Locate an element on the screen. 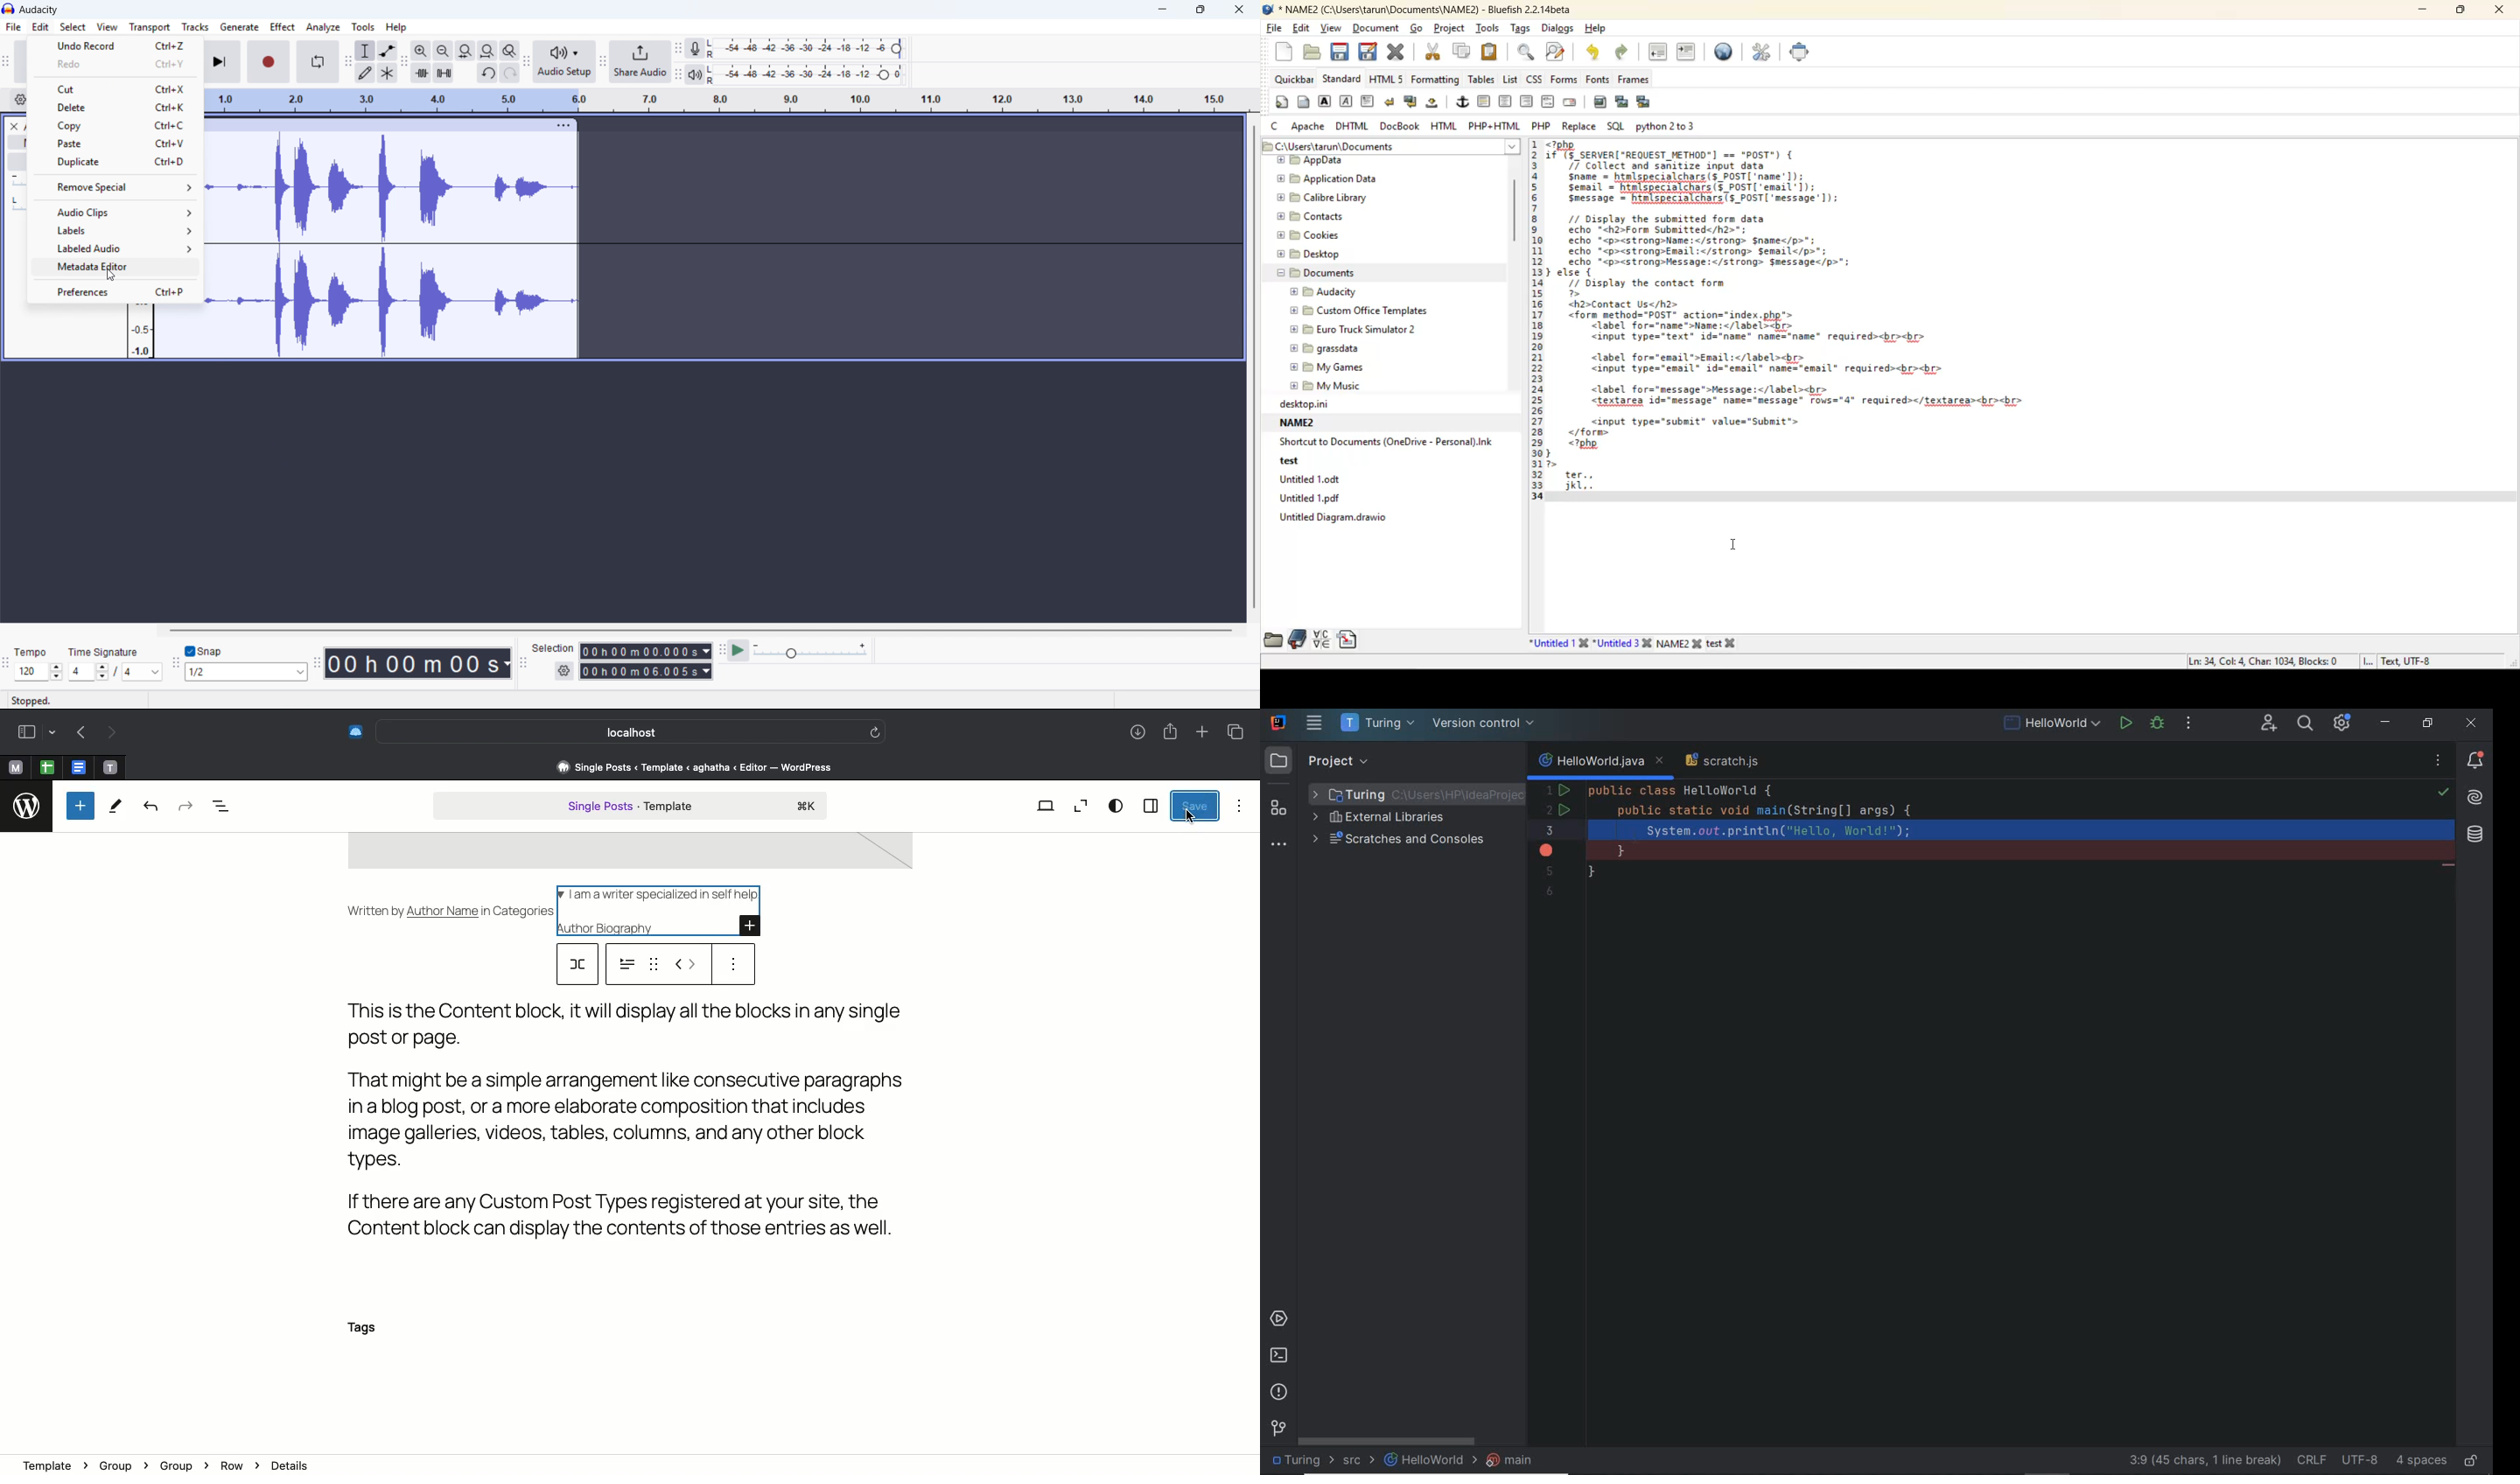 The height and width of the screenshot is (1484, 2520). project name is located at coordinates (1300, 1460).